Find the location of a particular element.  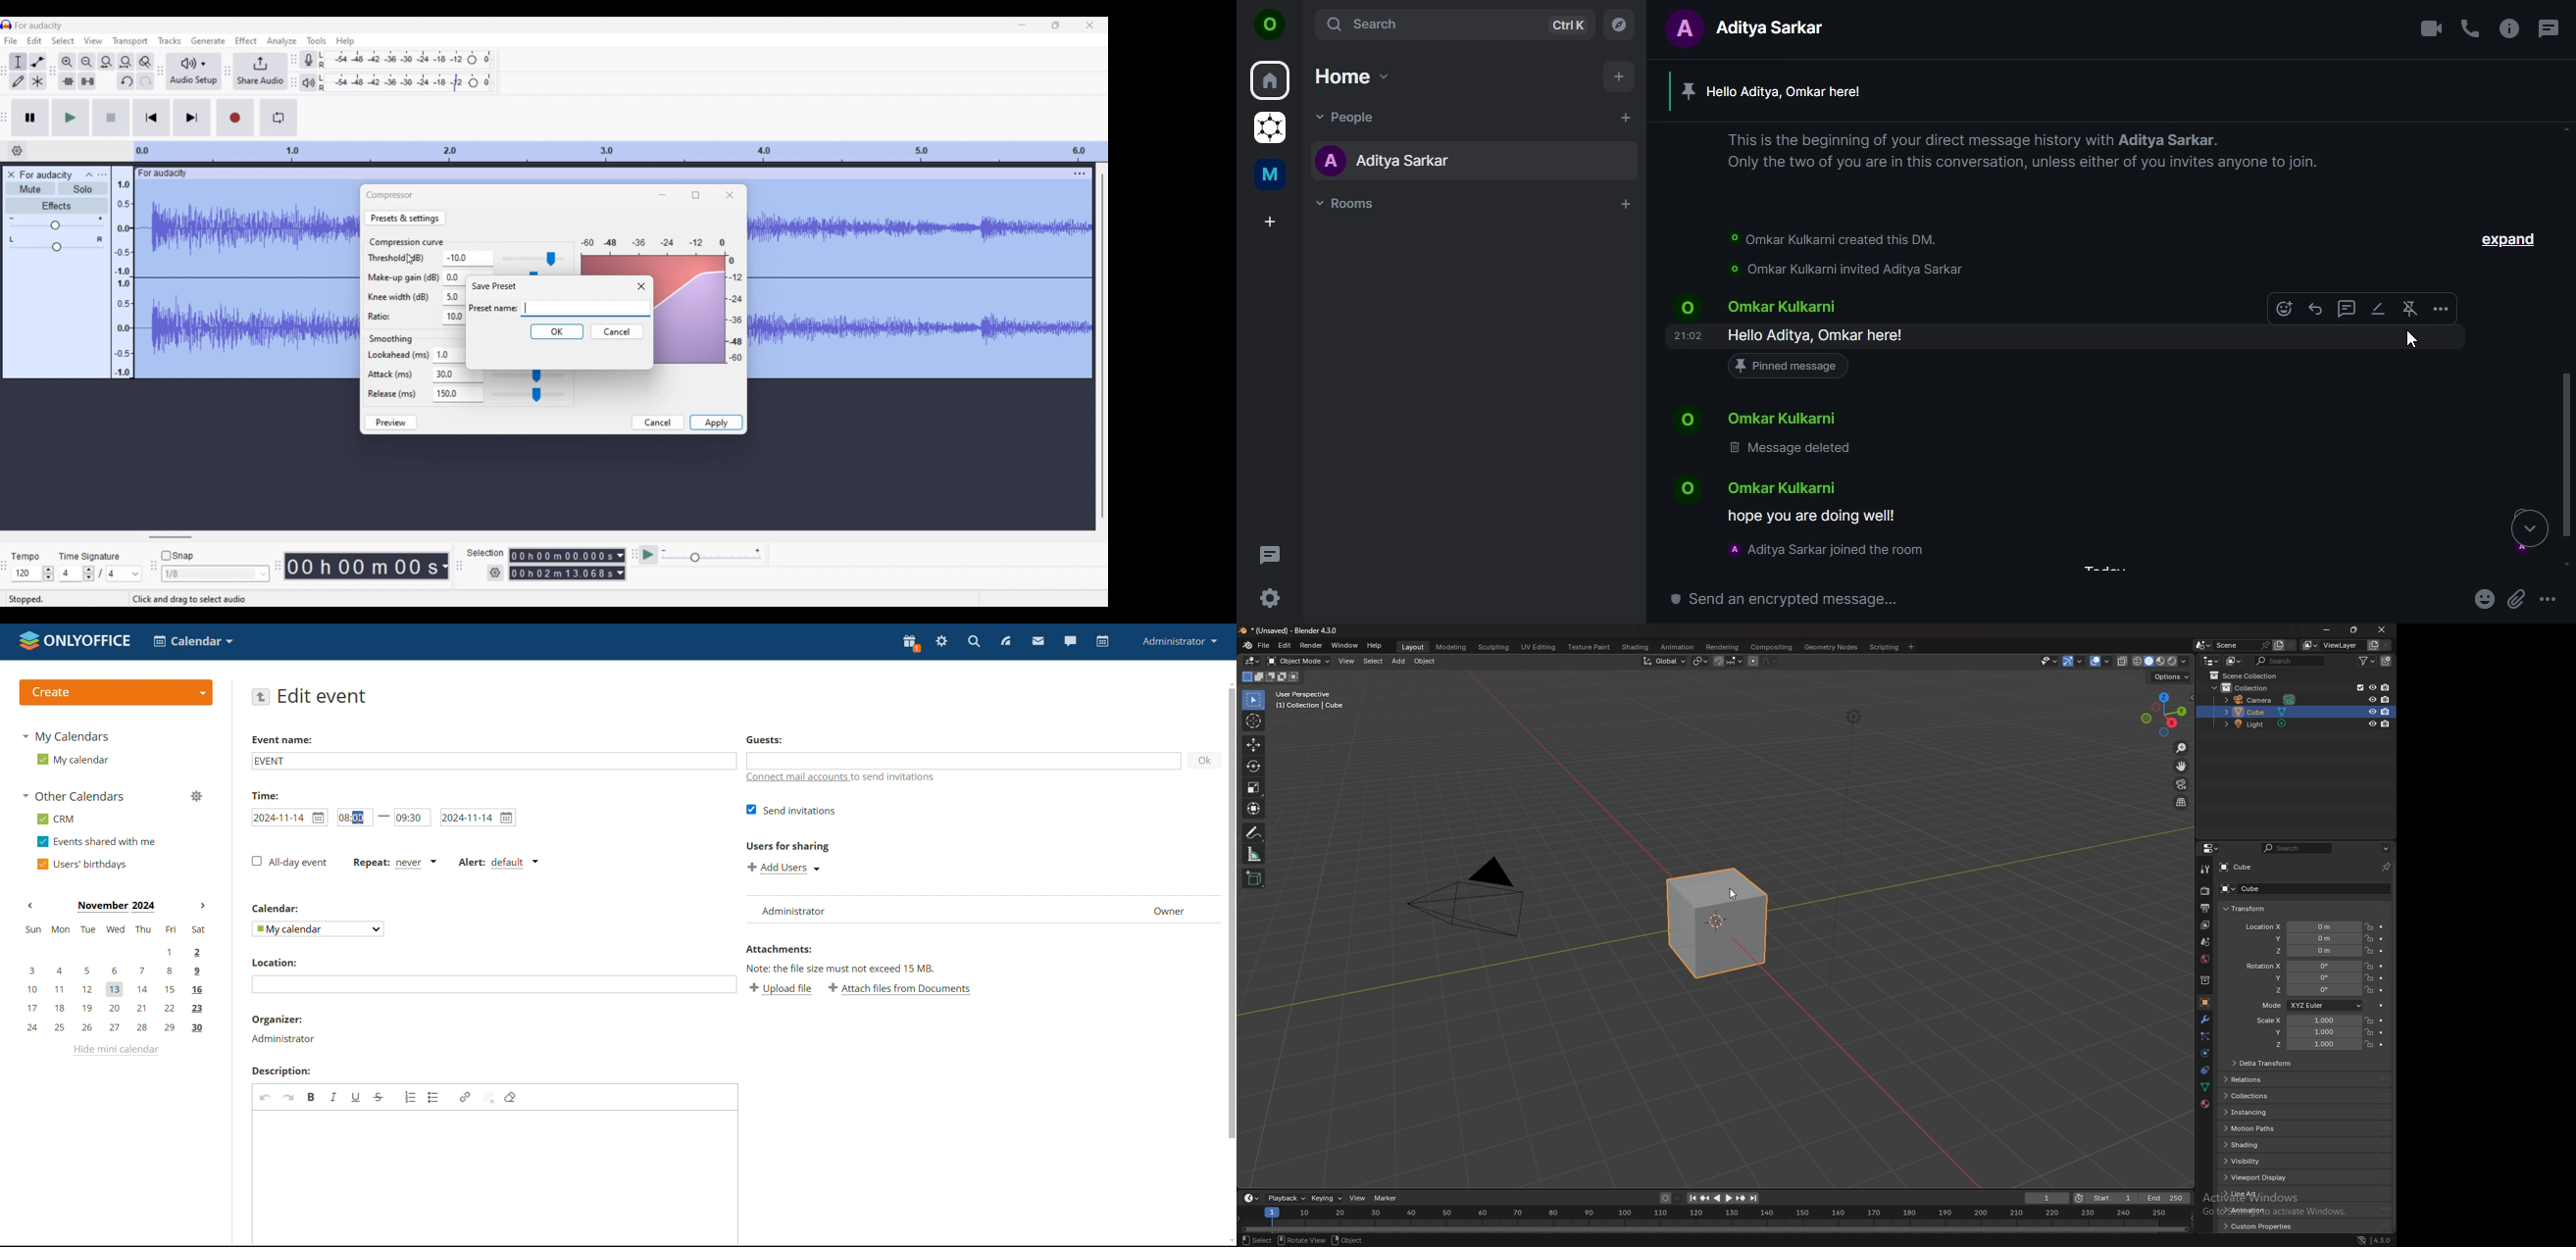

View is located at coordinates (93, 40).